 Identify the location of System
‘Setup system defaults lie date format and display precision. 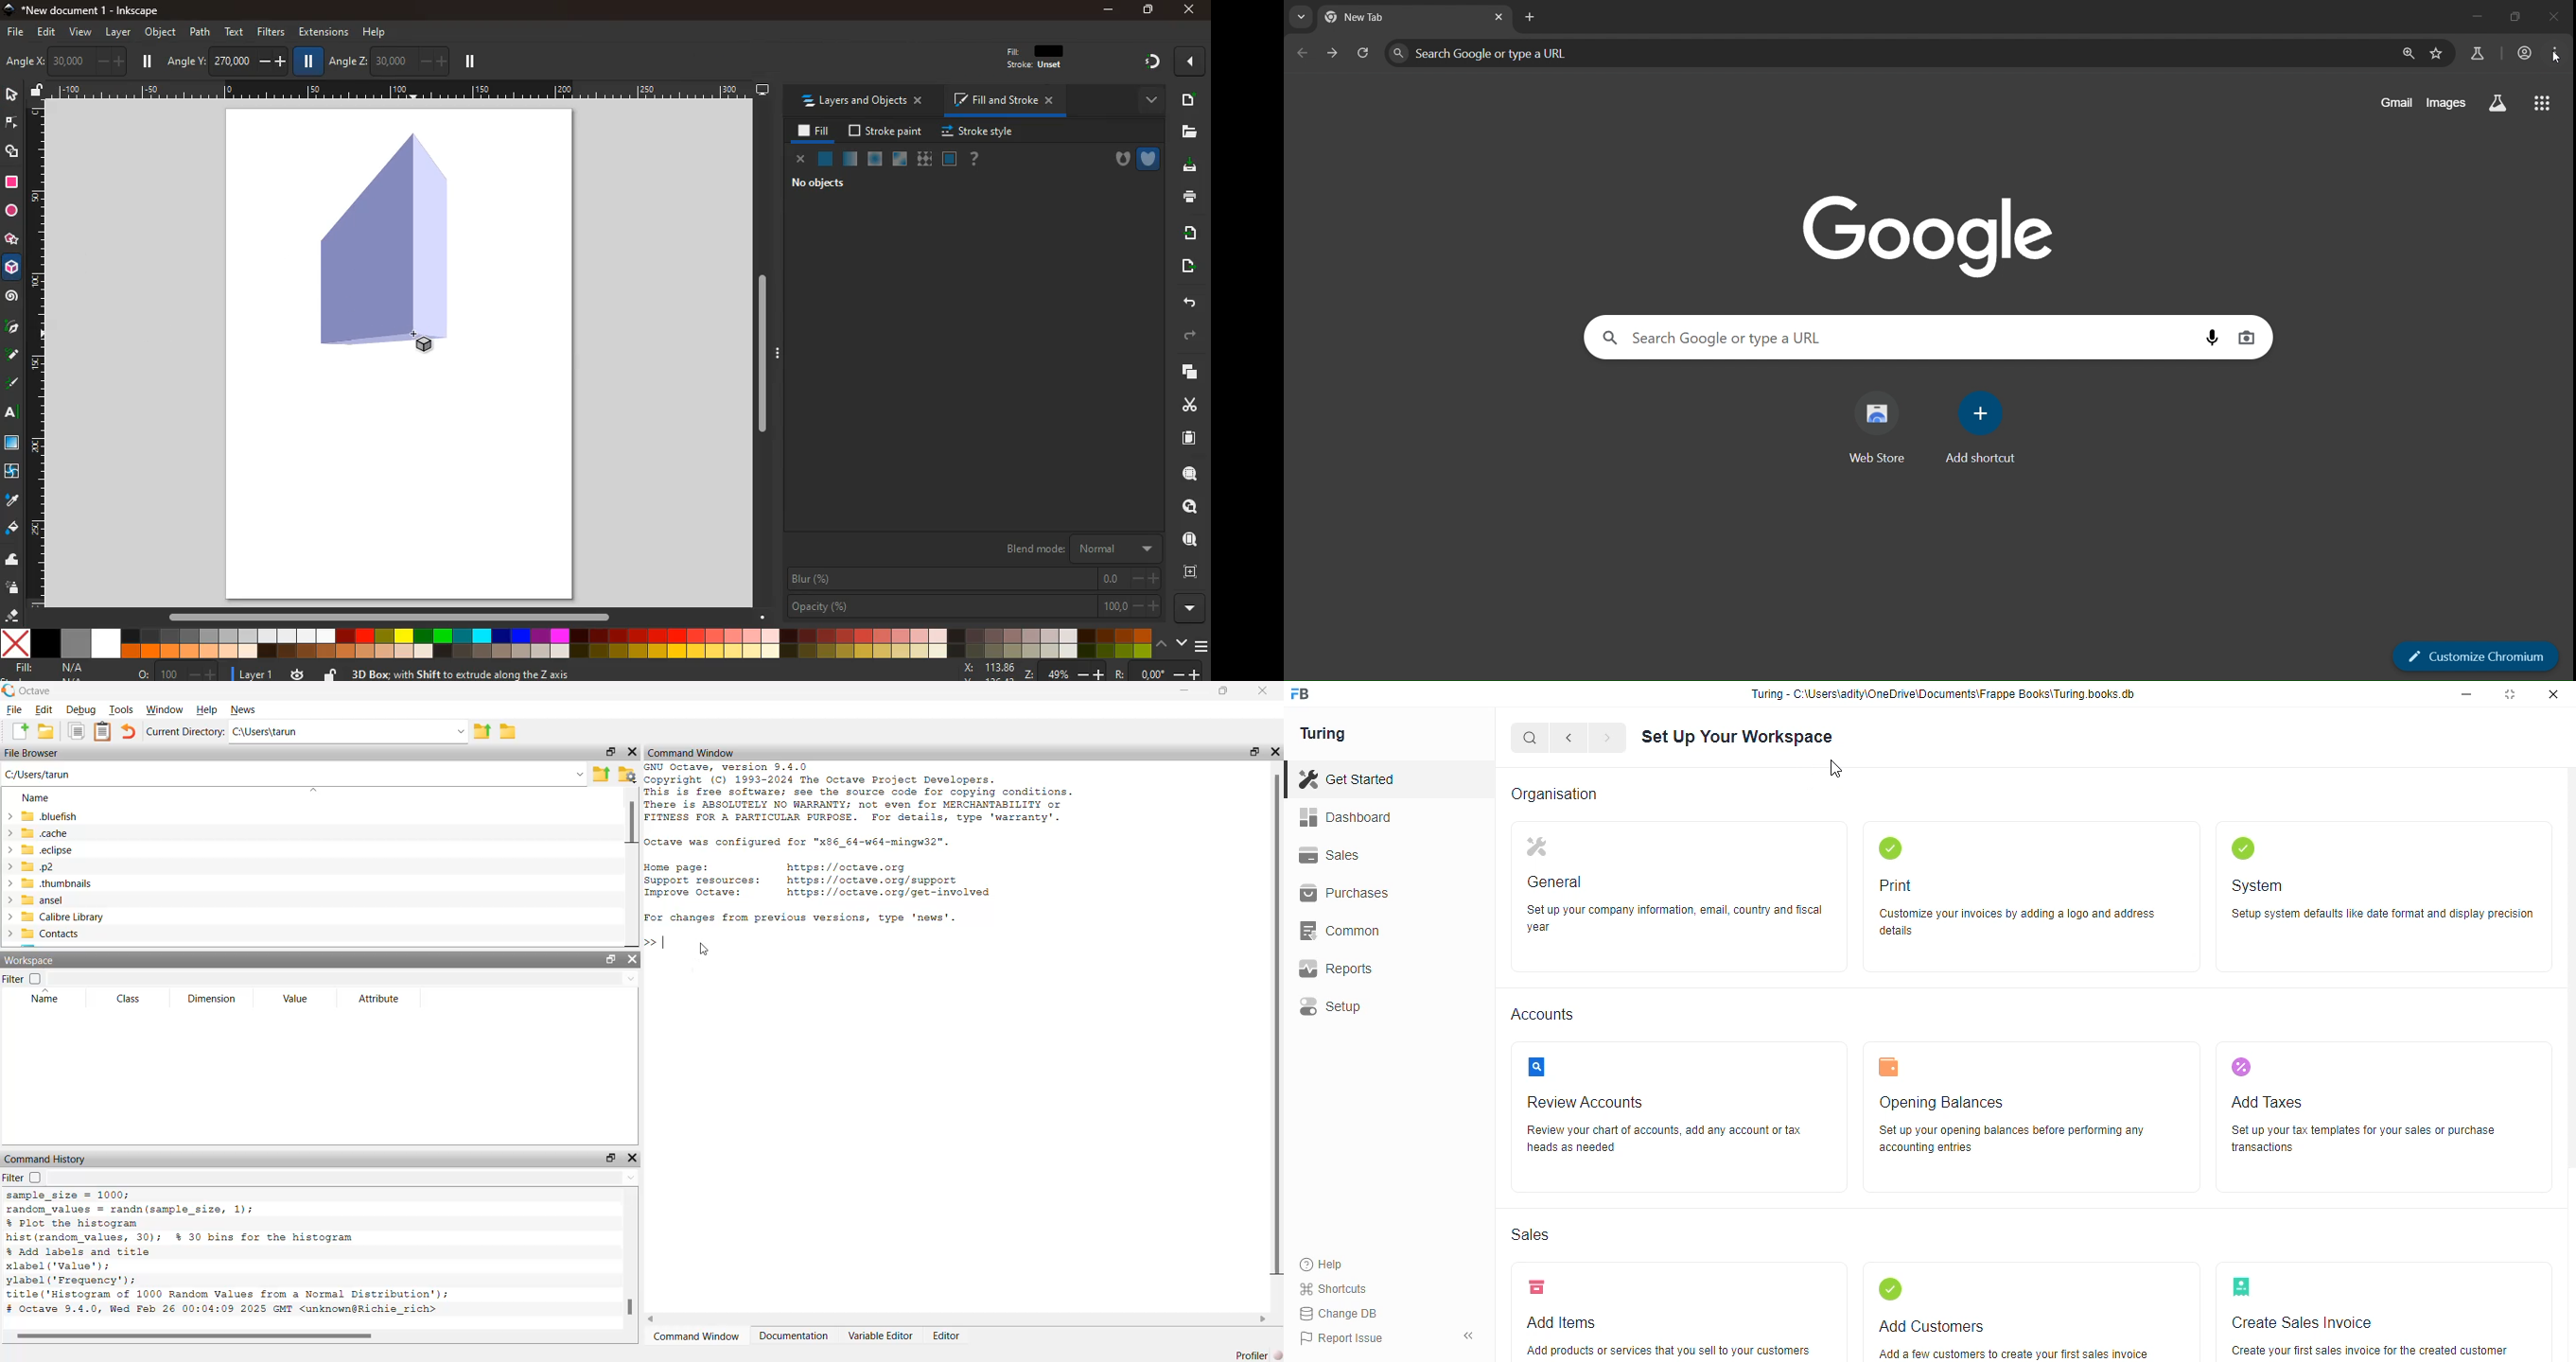
(2380, 896).